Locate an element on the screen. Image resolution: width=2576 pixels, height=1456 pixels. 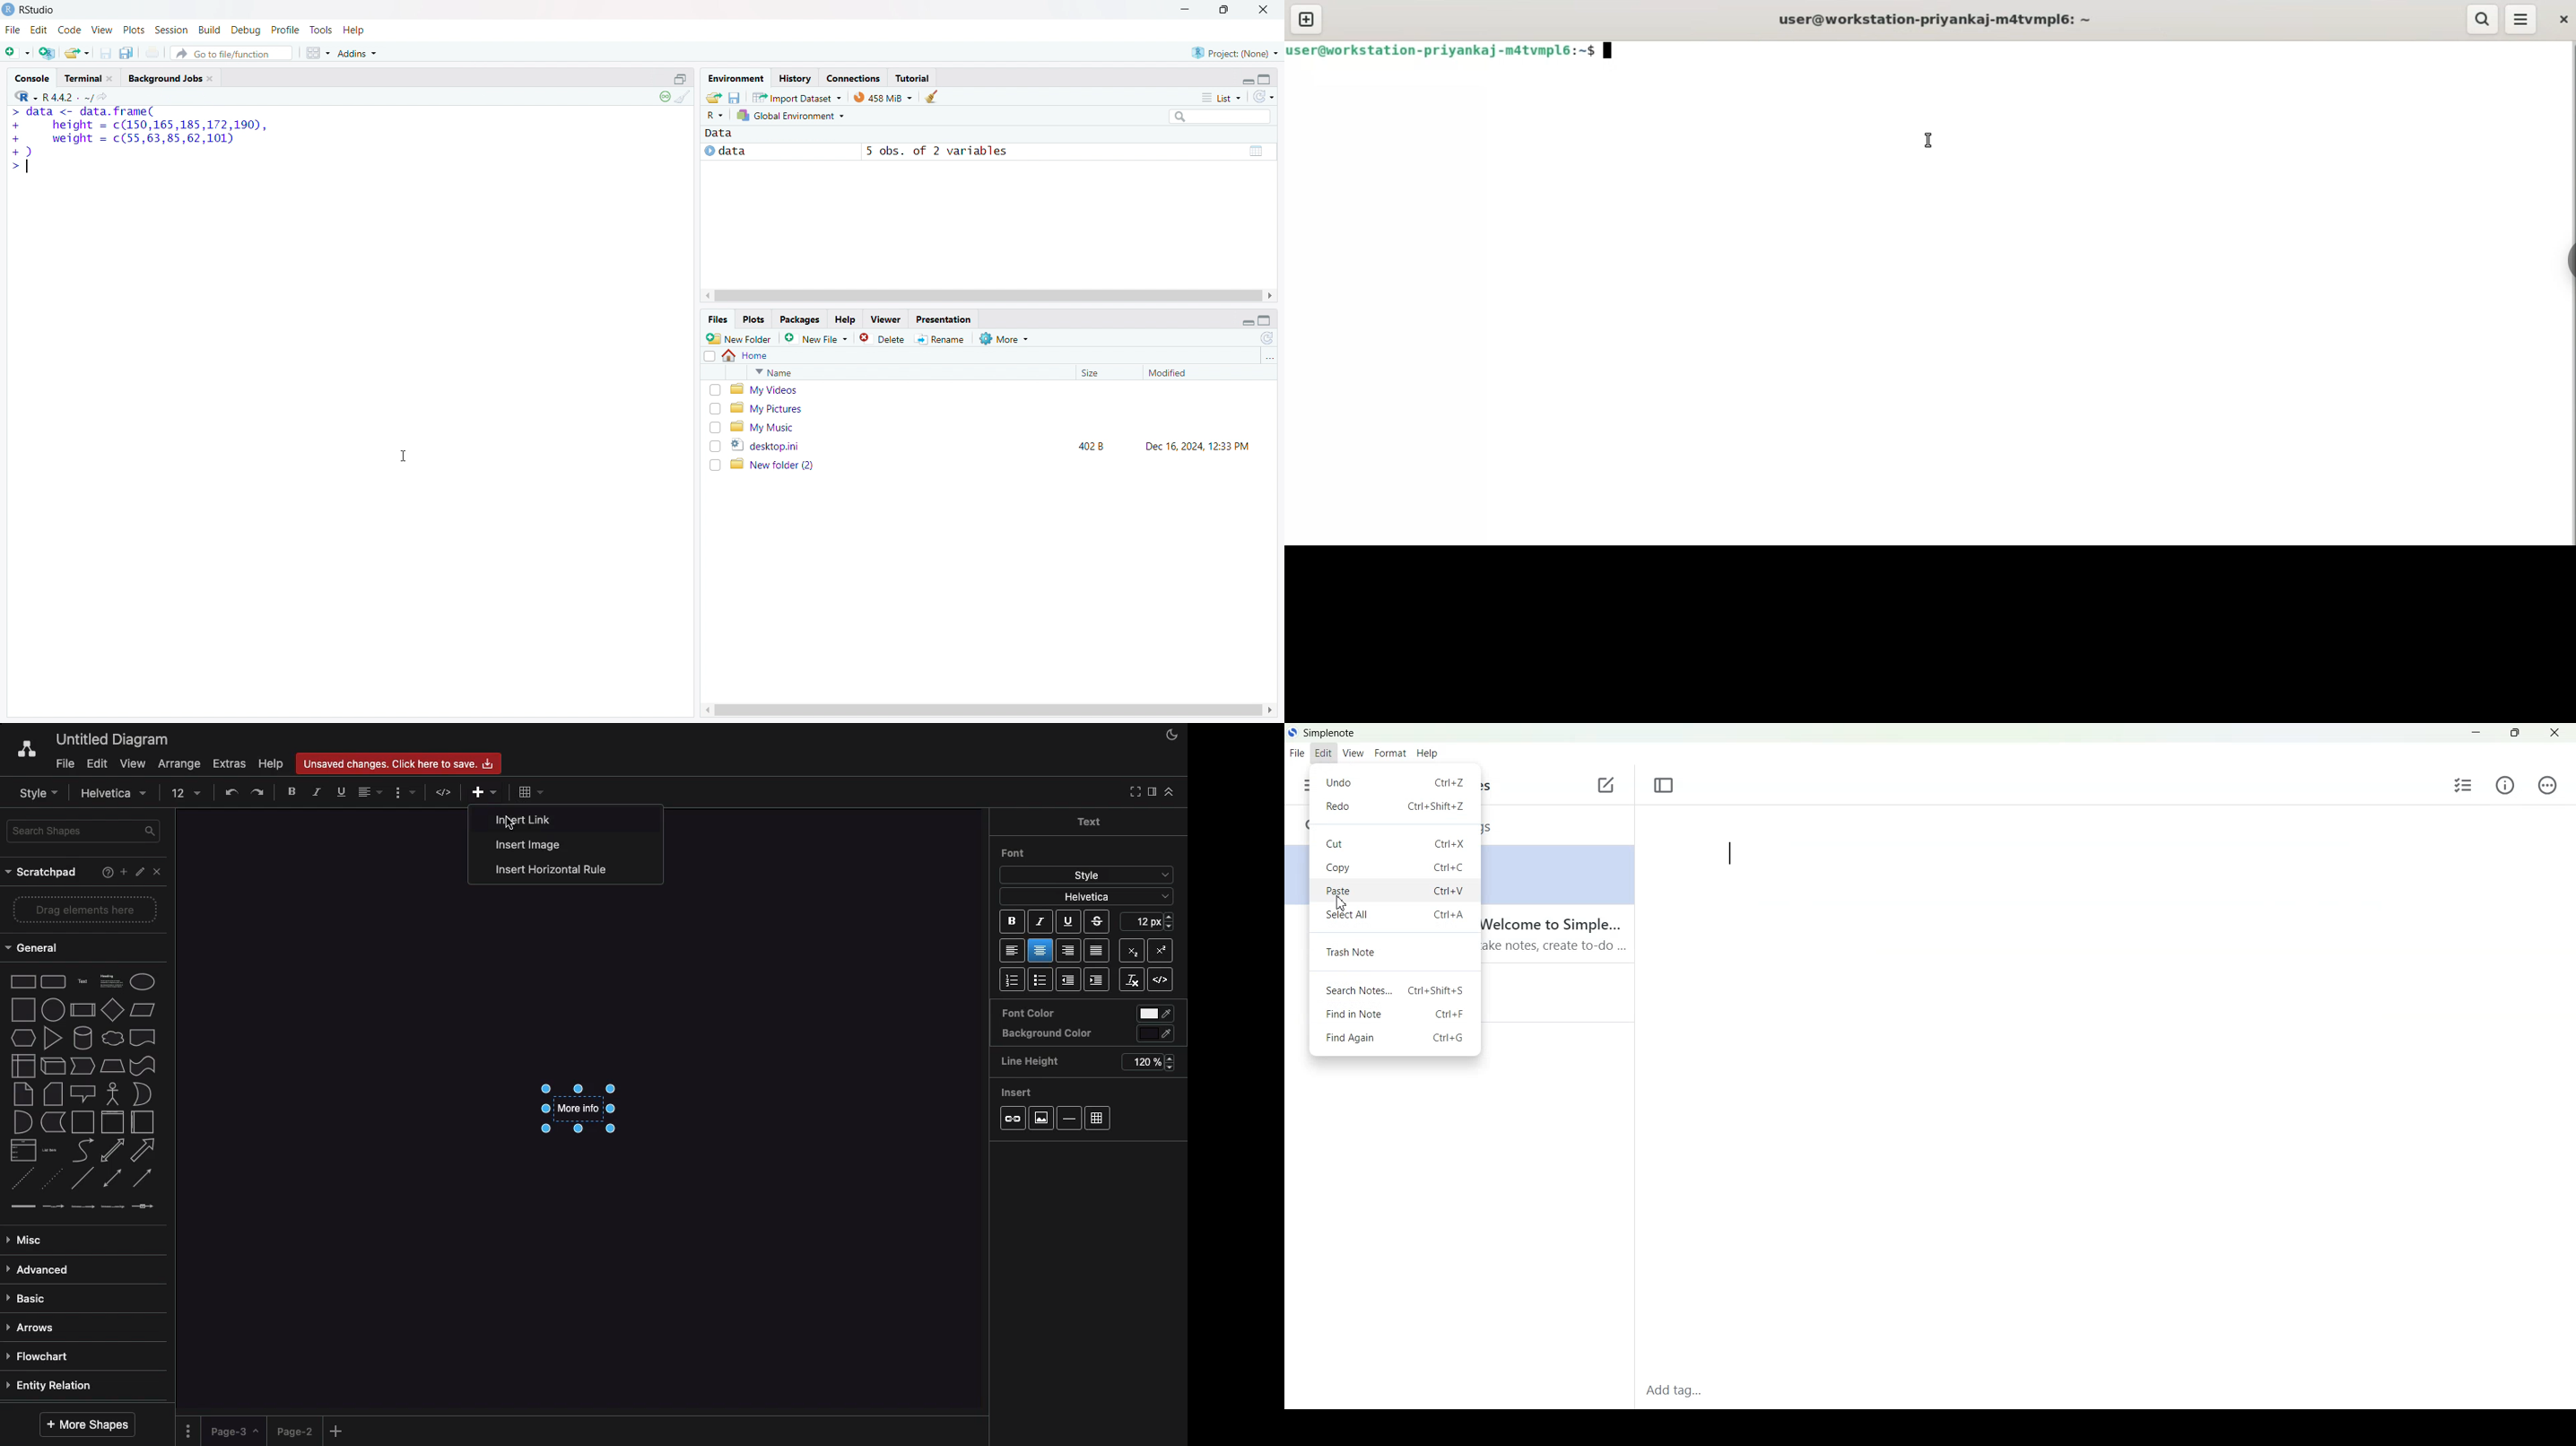
Collapse is located at coordinates (1169, 792).